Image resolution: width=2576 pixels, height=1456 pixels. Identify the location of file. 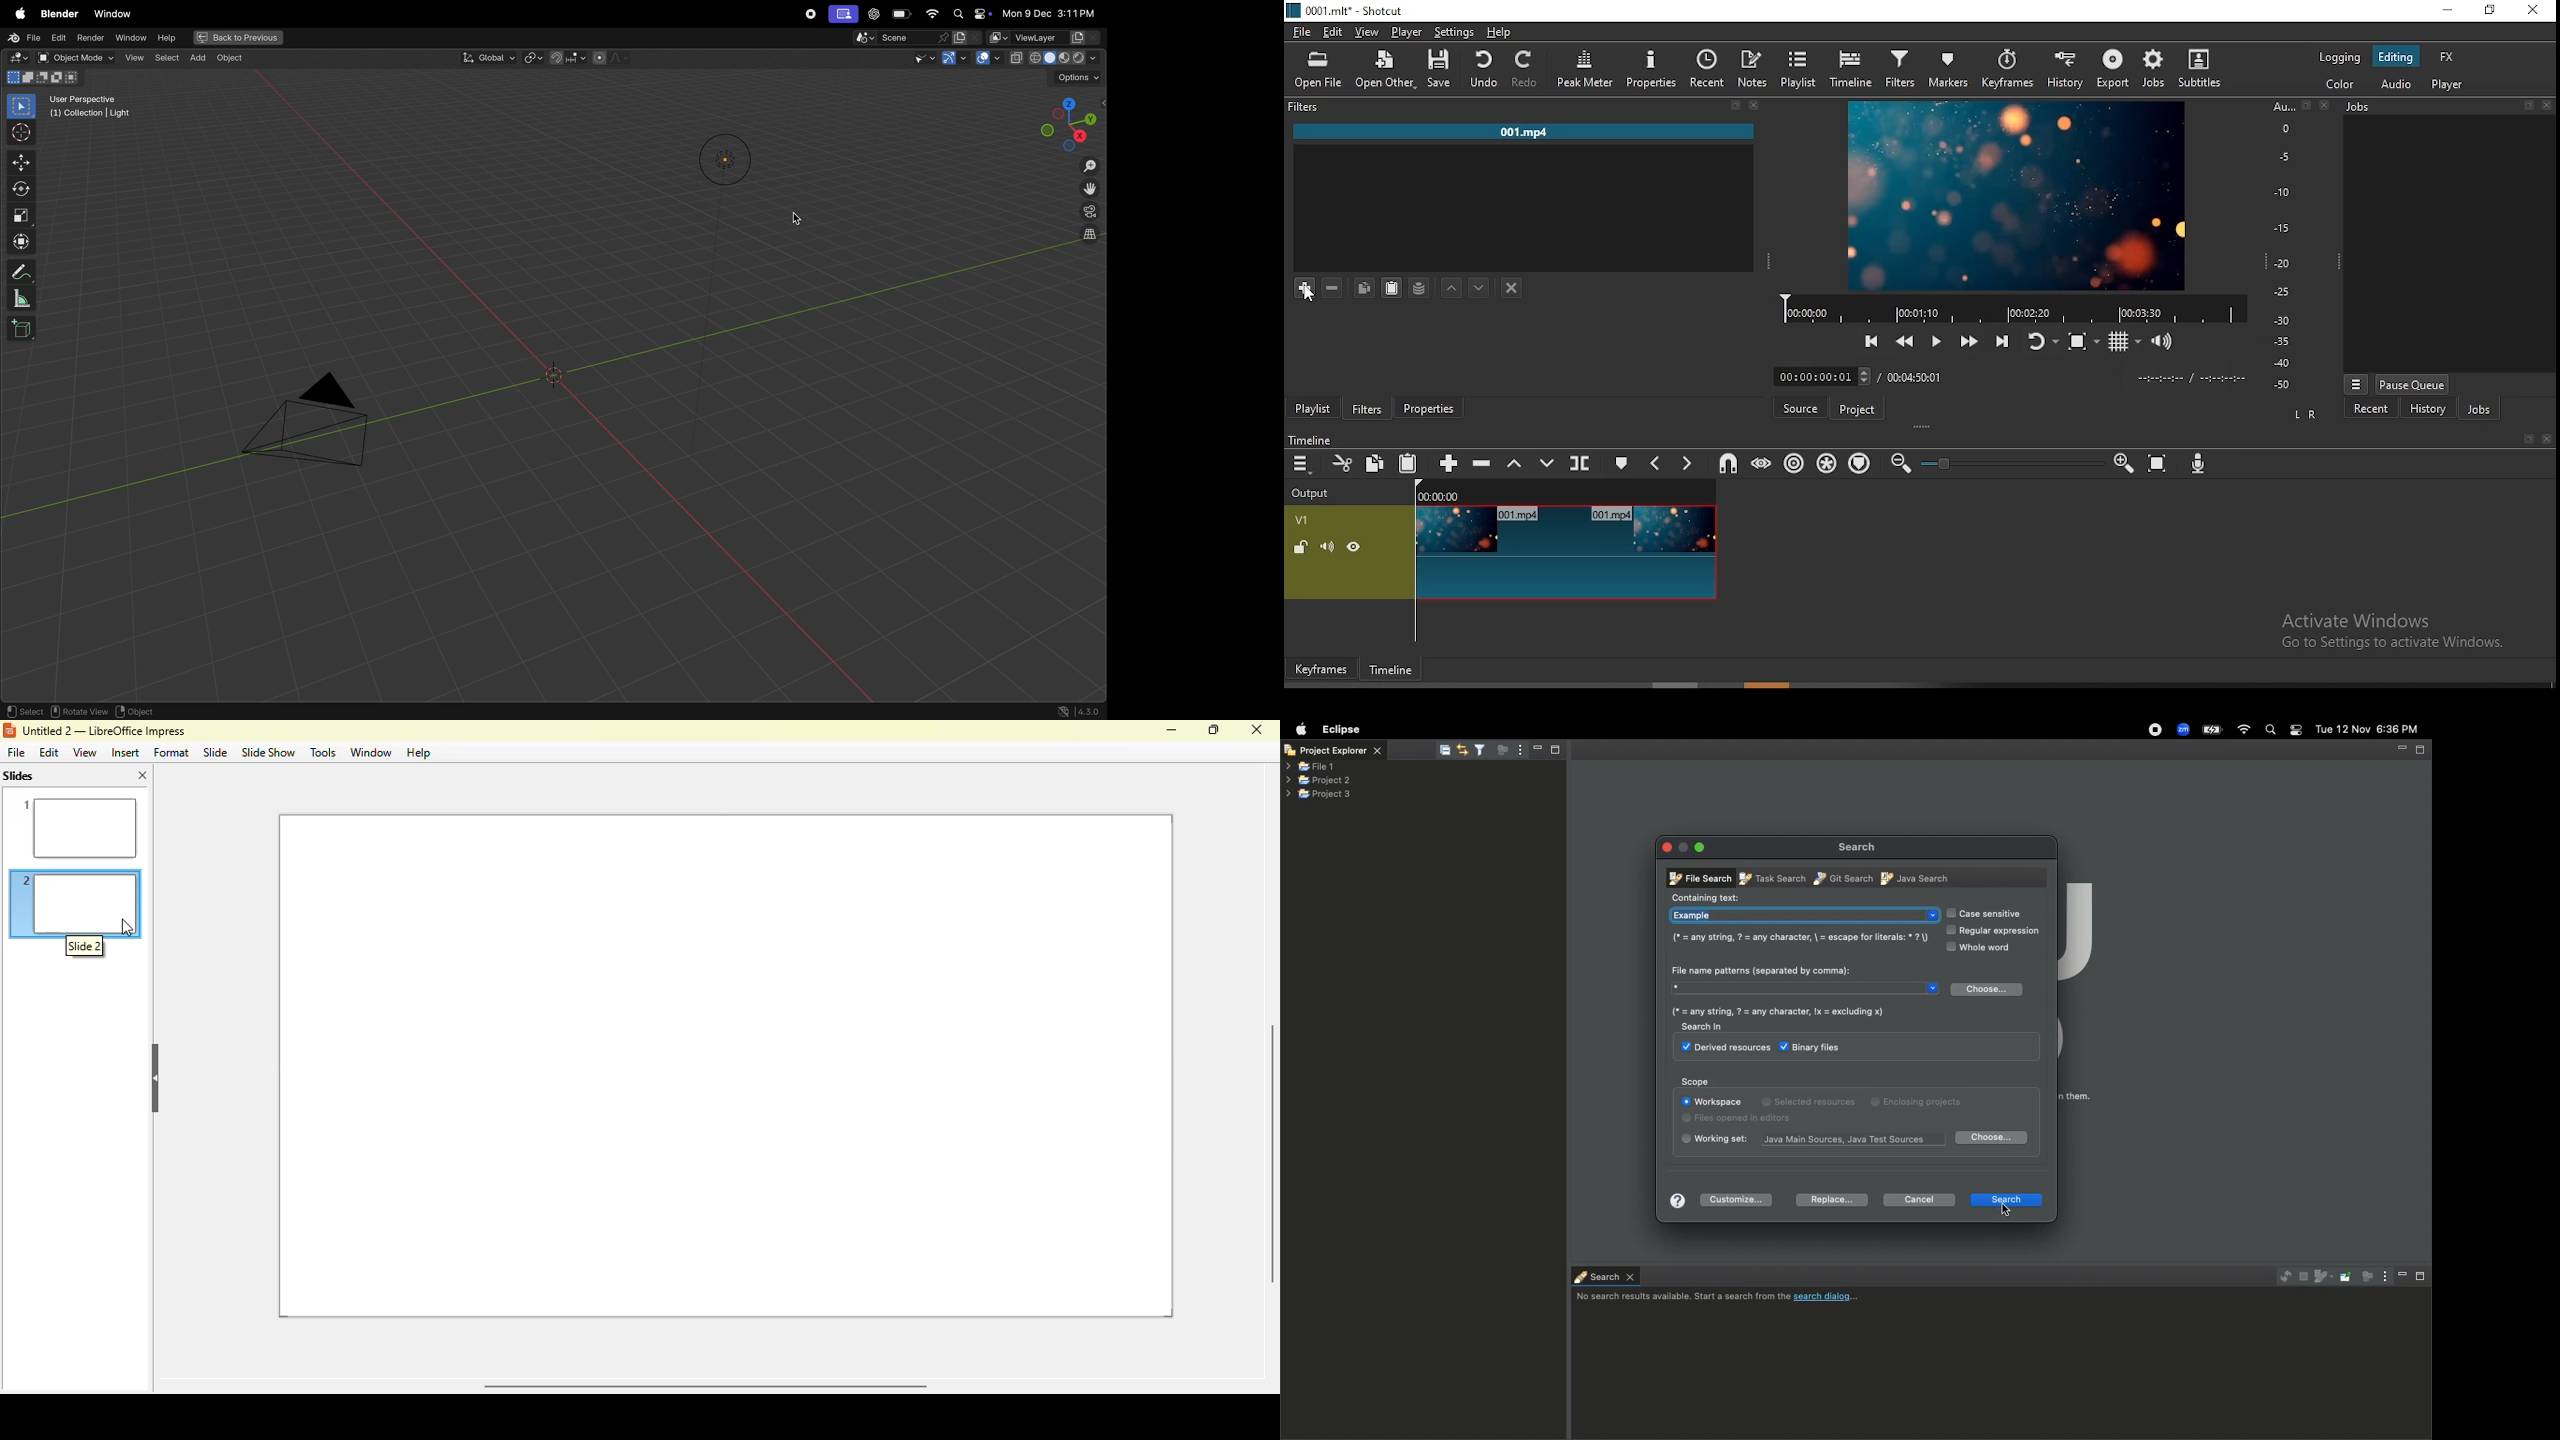
(1300, 33).